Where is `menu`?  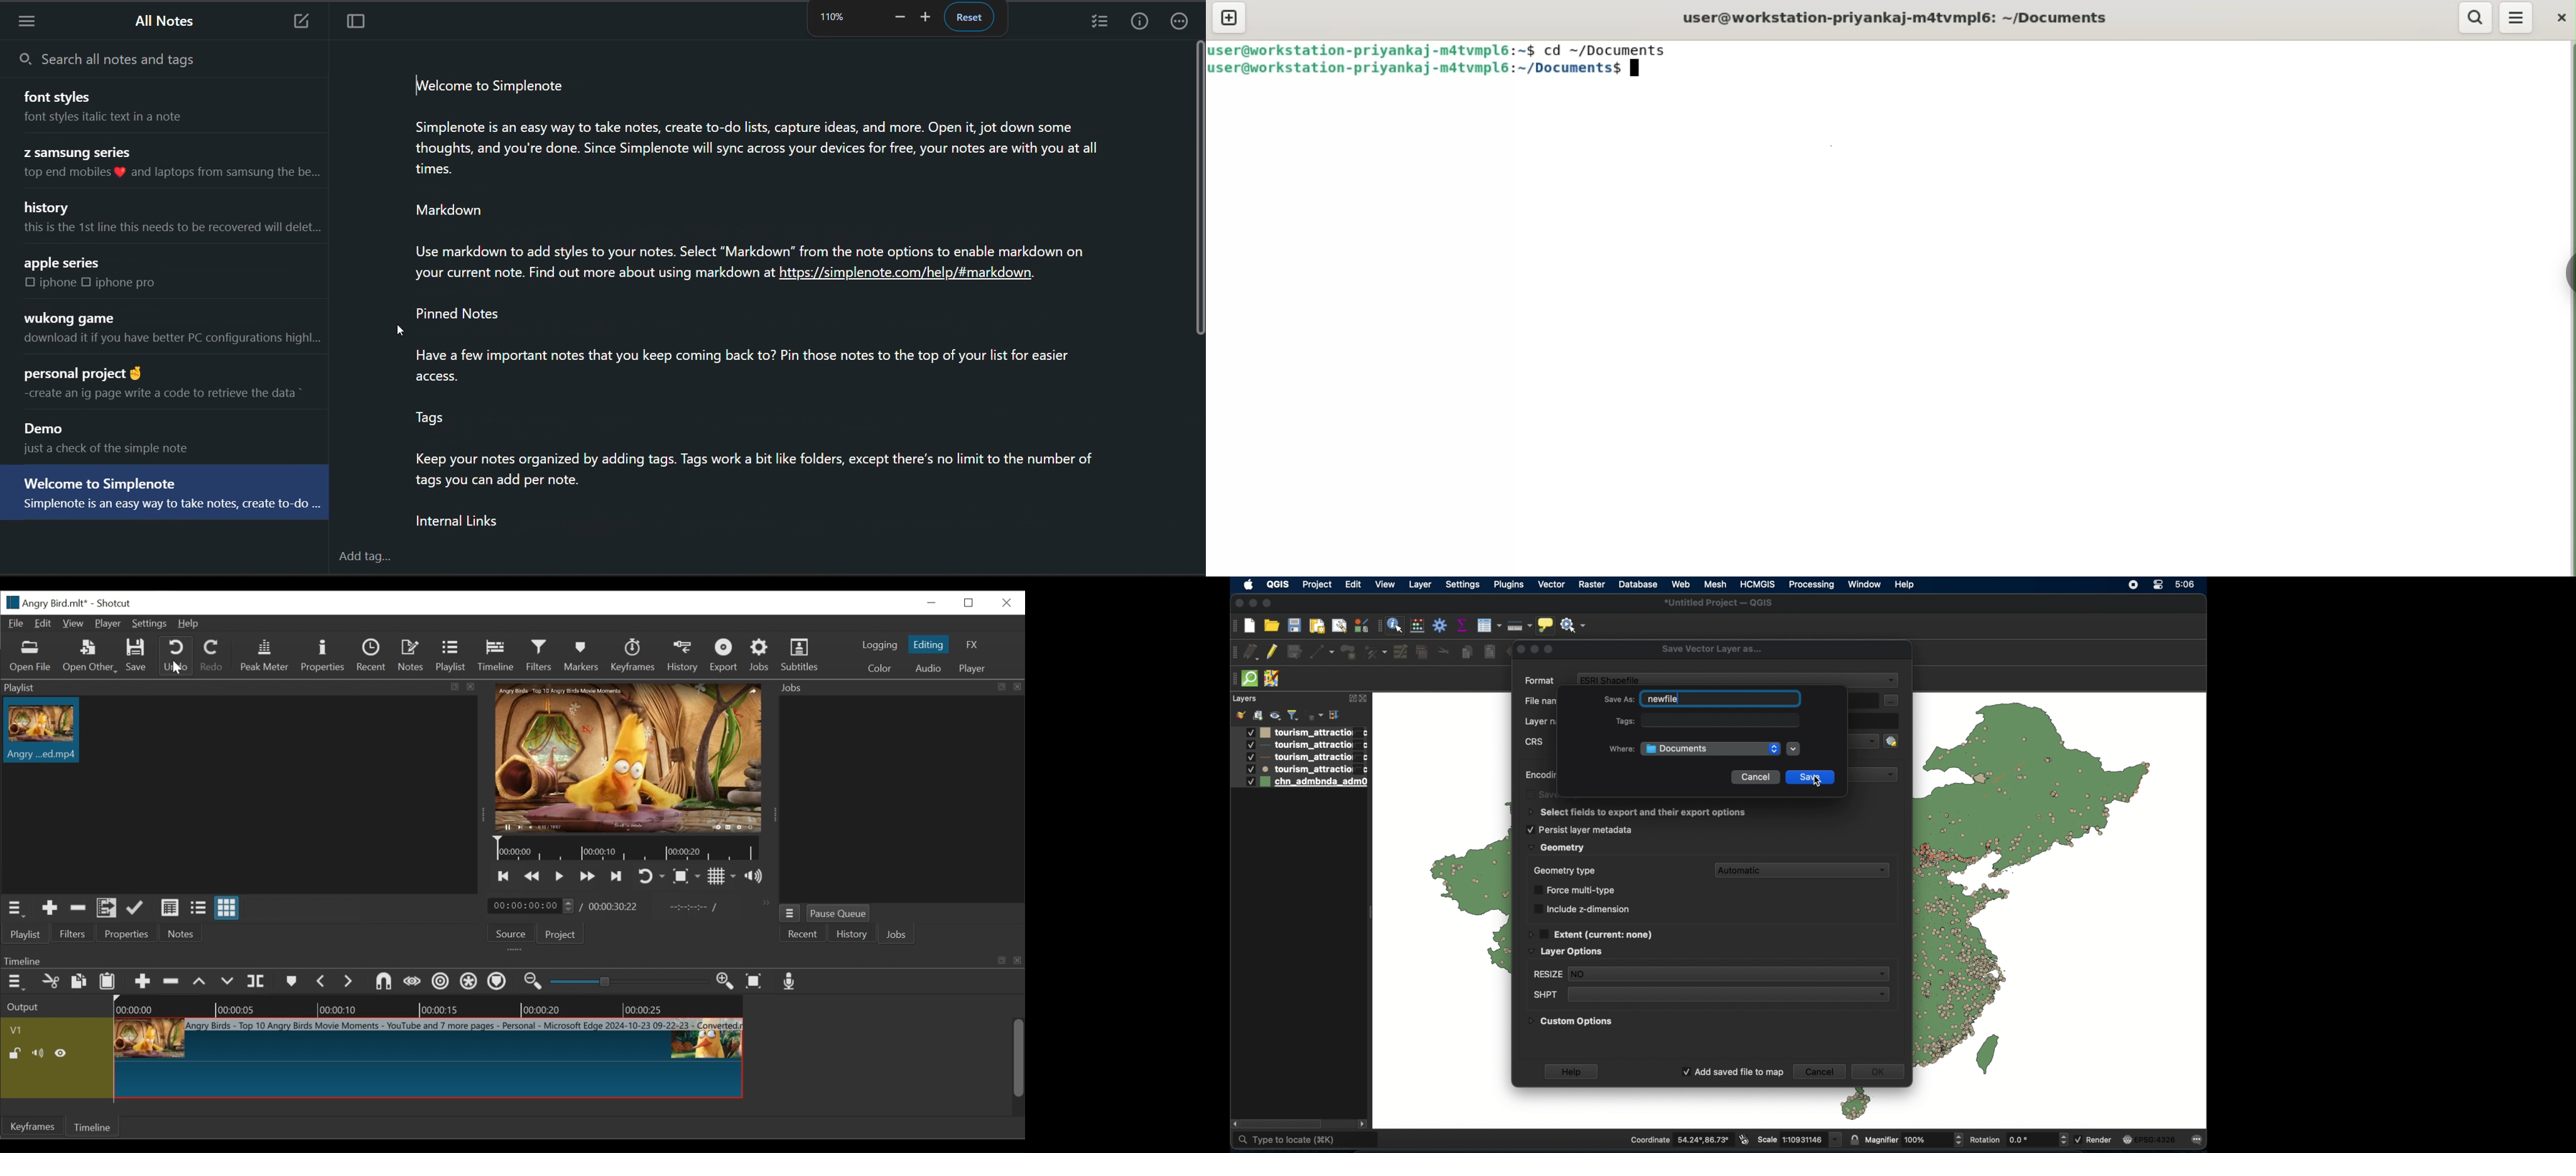 menu is located at coordinates (33, 19).